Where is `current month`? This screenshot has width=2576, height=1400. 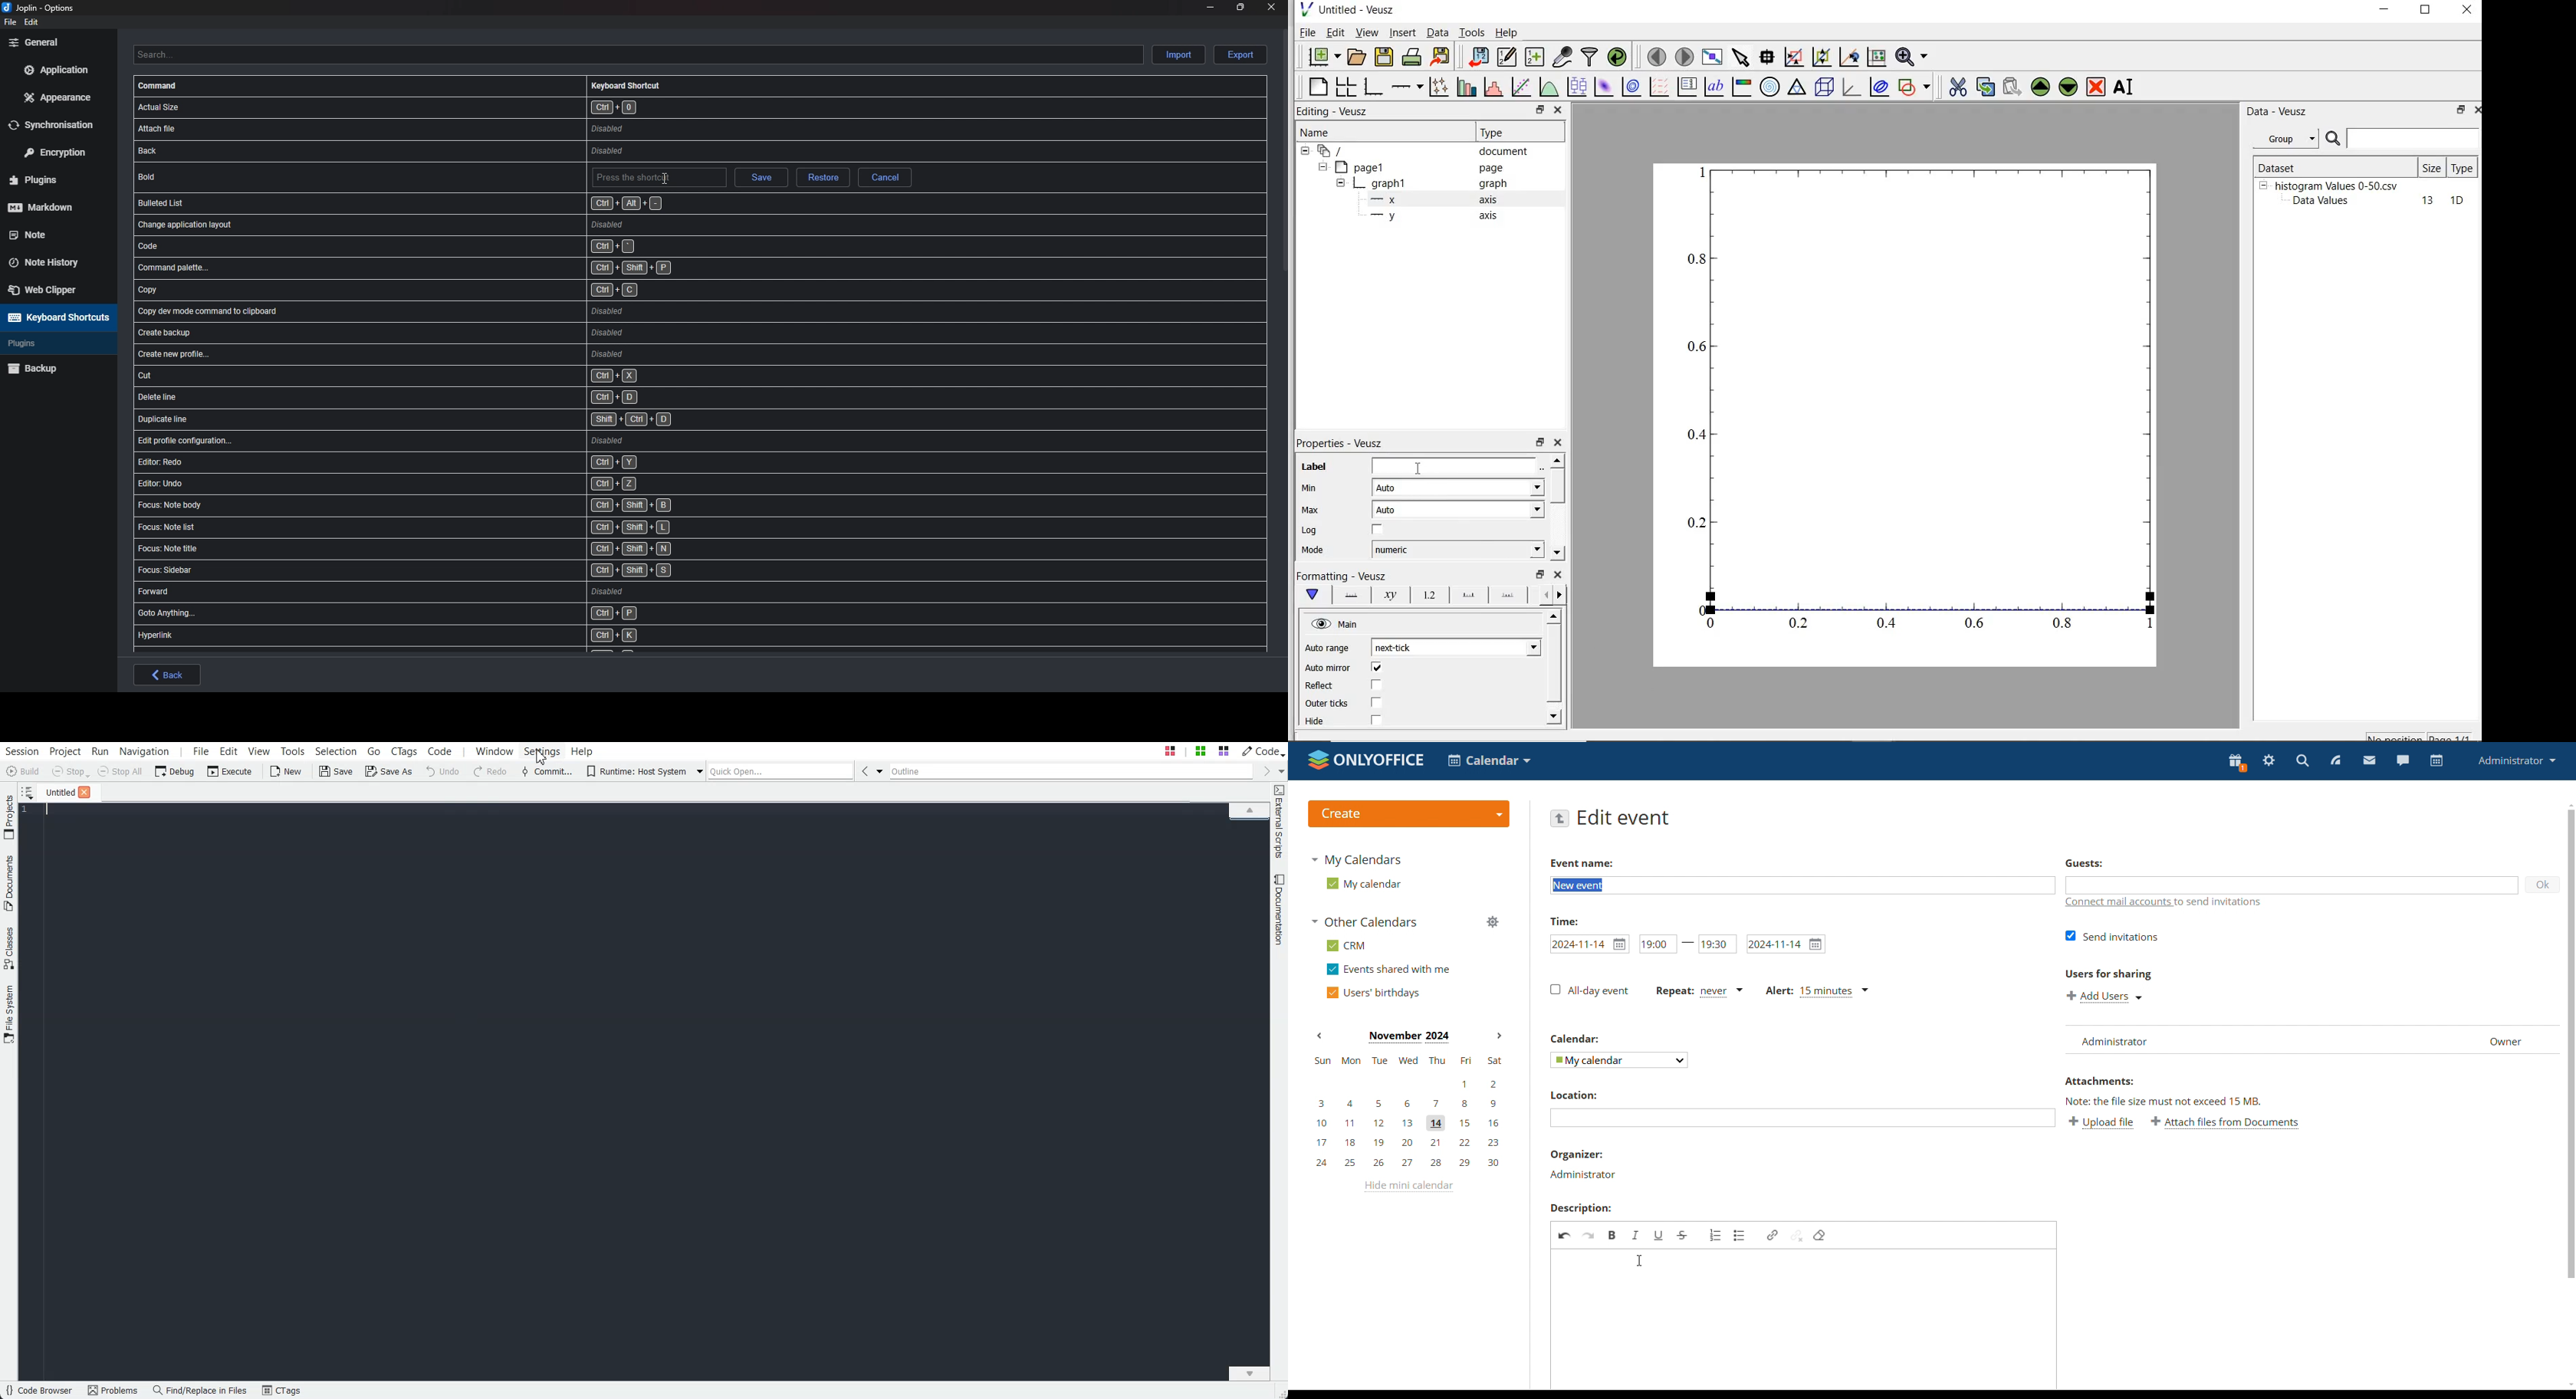 current month is located at coordinates (1407, 1037).